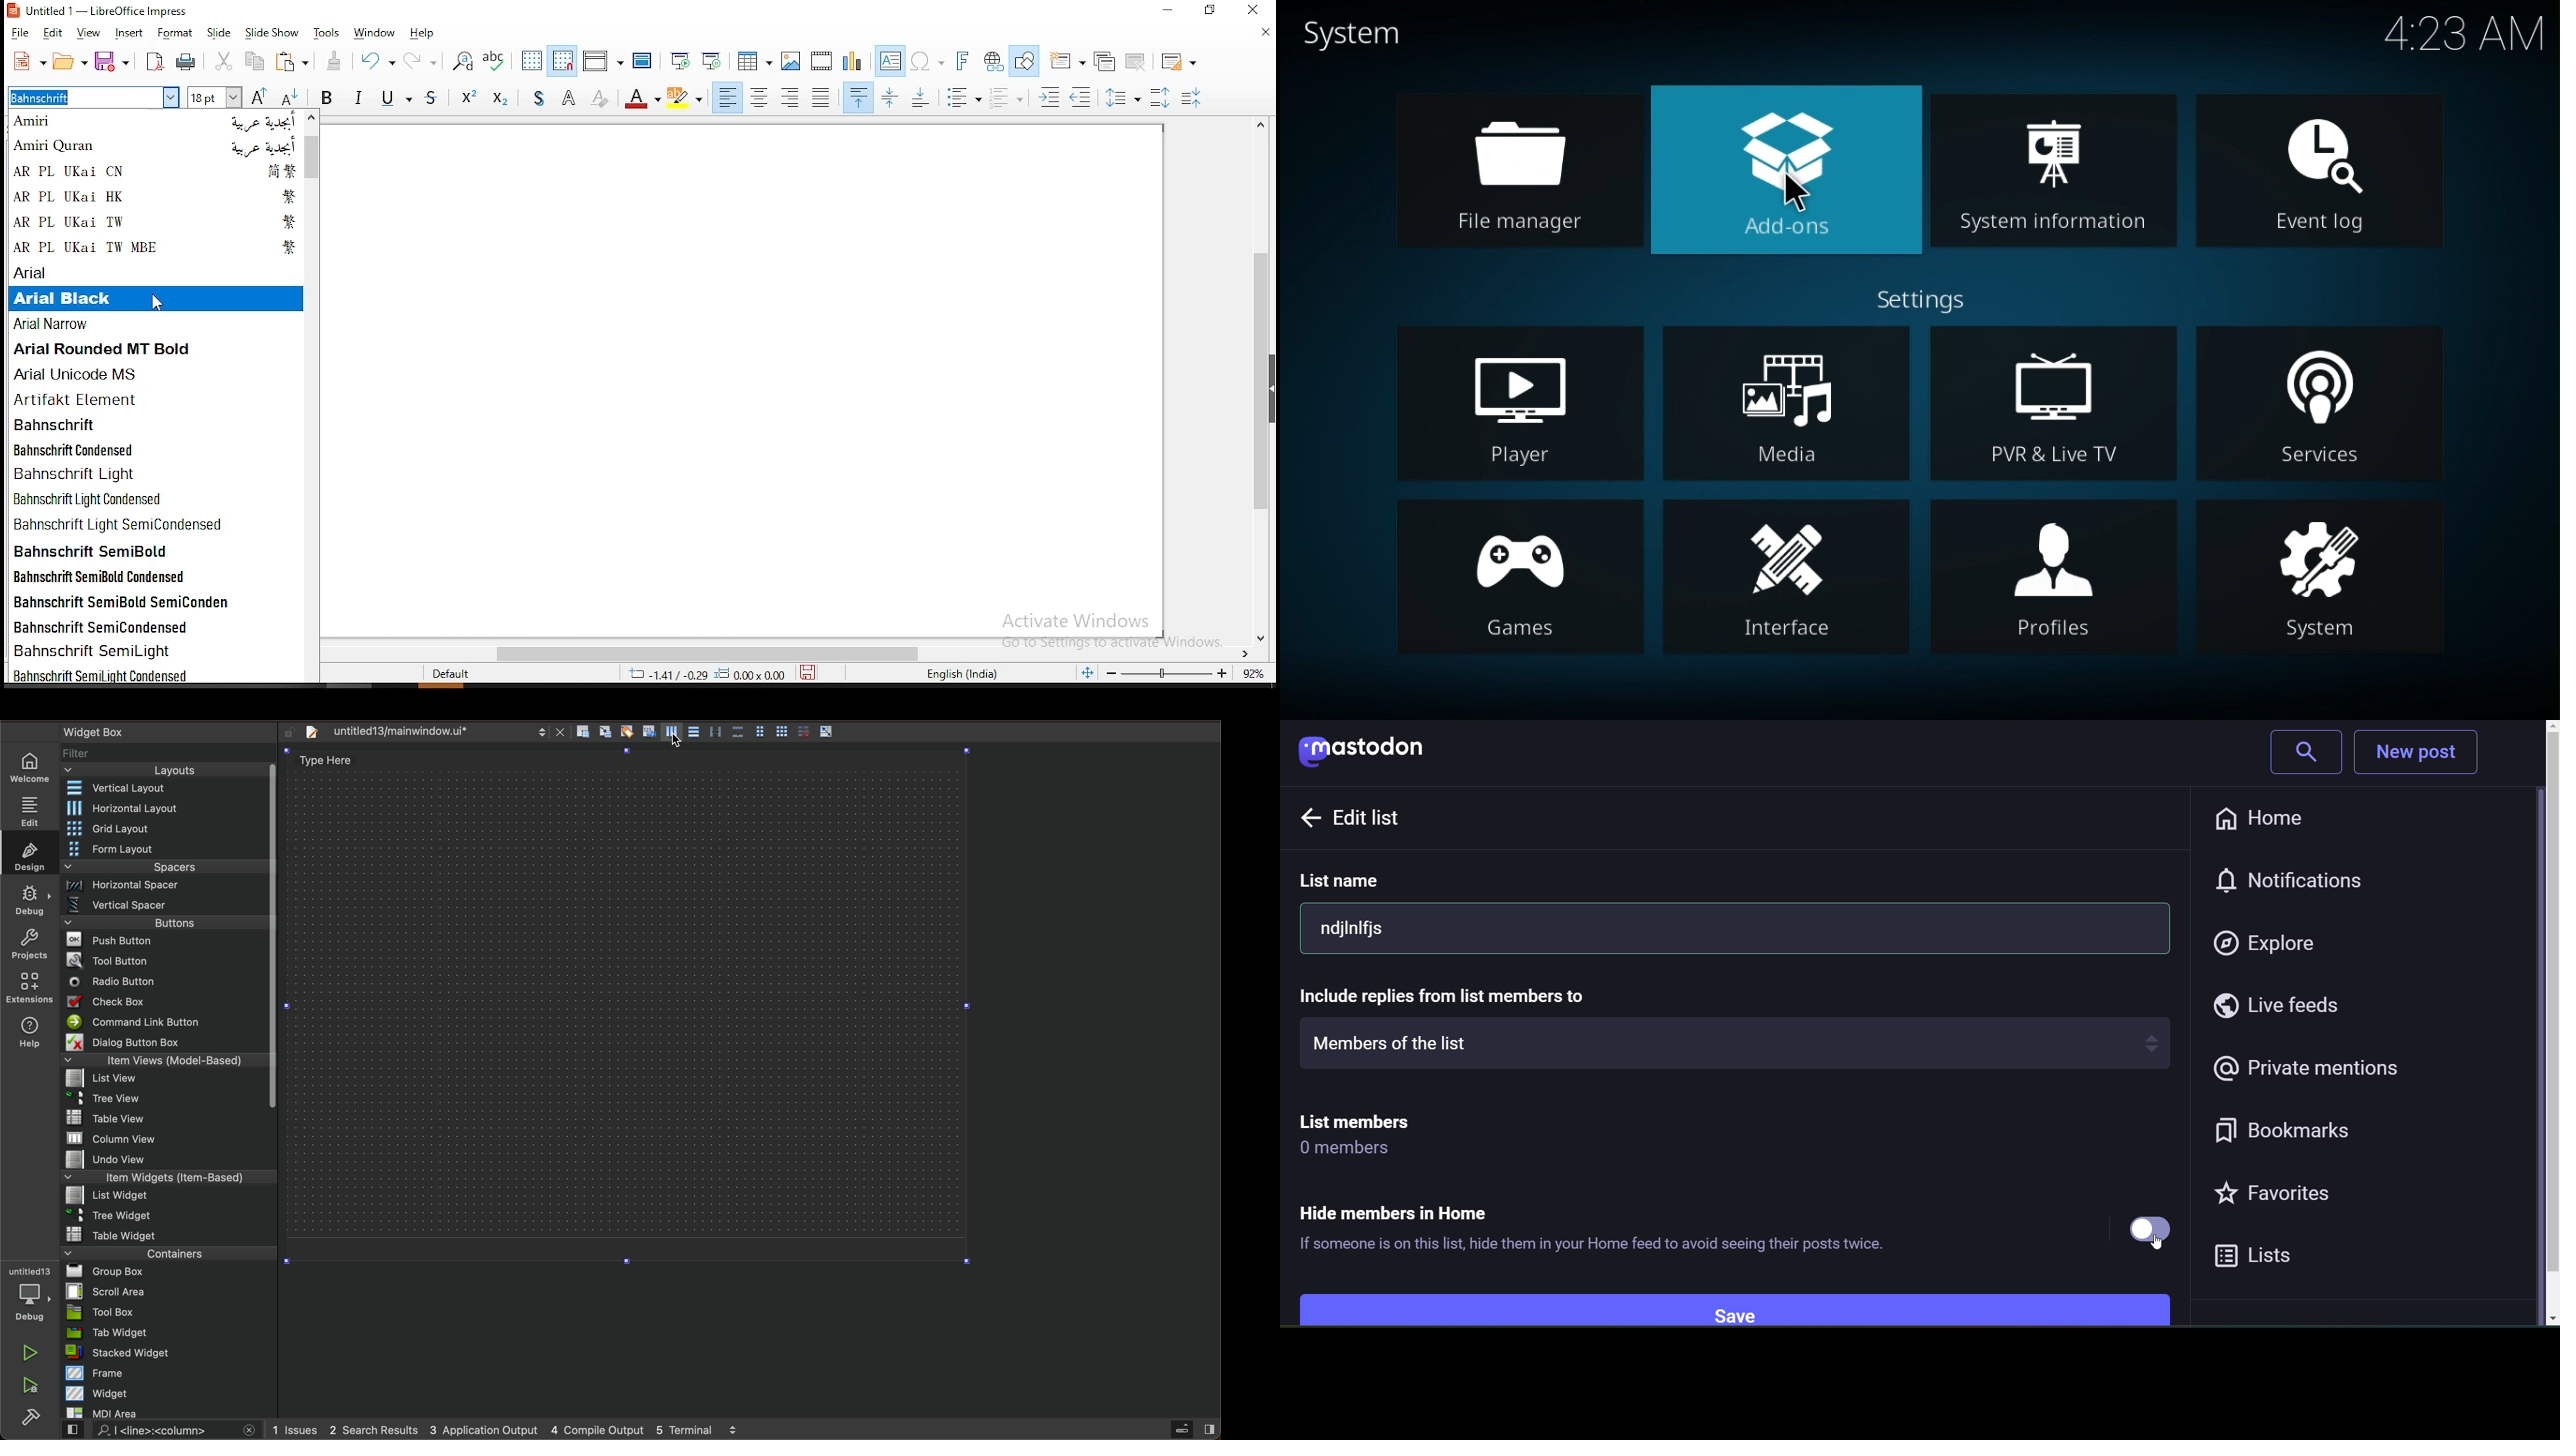  Describe the element at coordinates (2308, 1069) in the screenshot. I see `private mentions` at that location.